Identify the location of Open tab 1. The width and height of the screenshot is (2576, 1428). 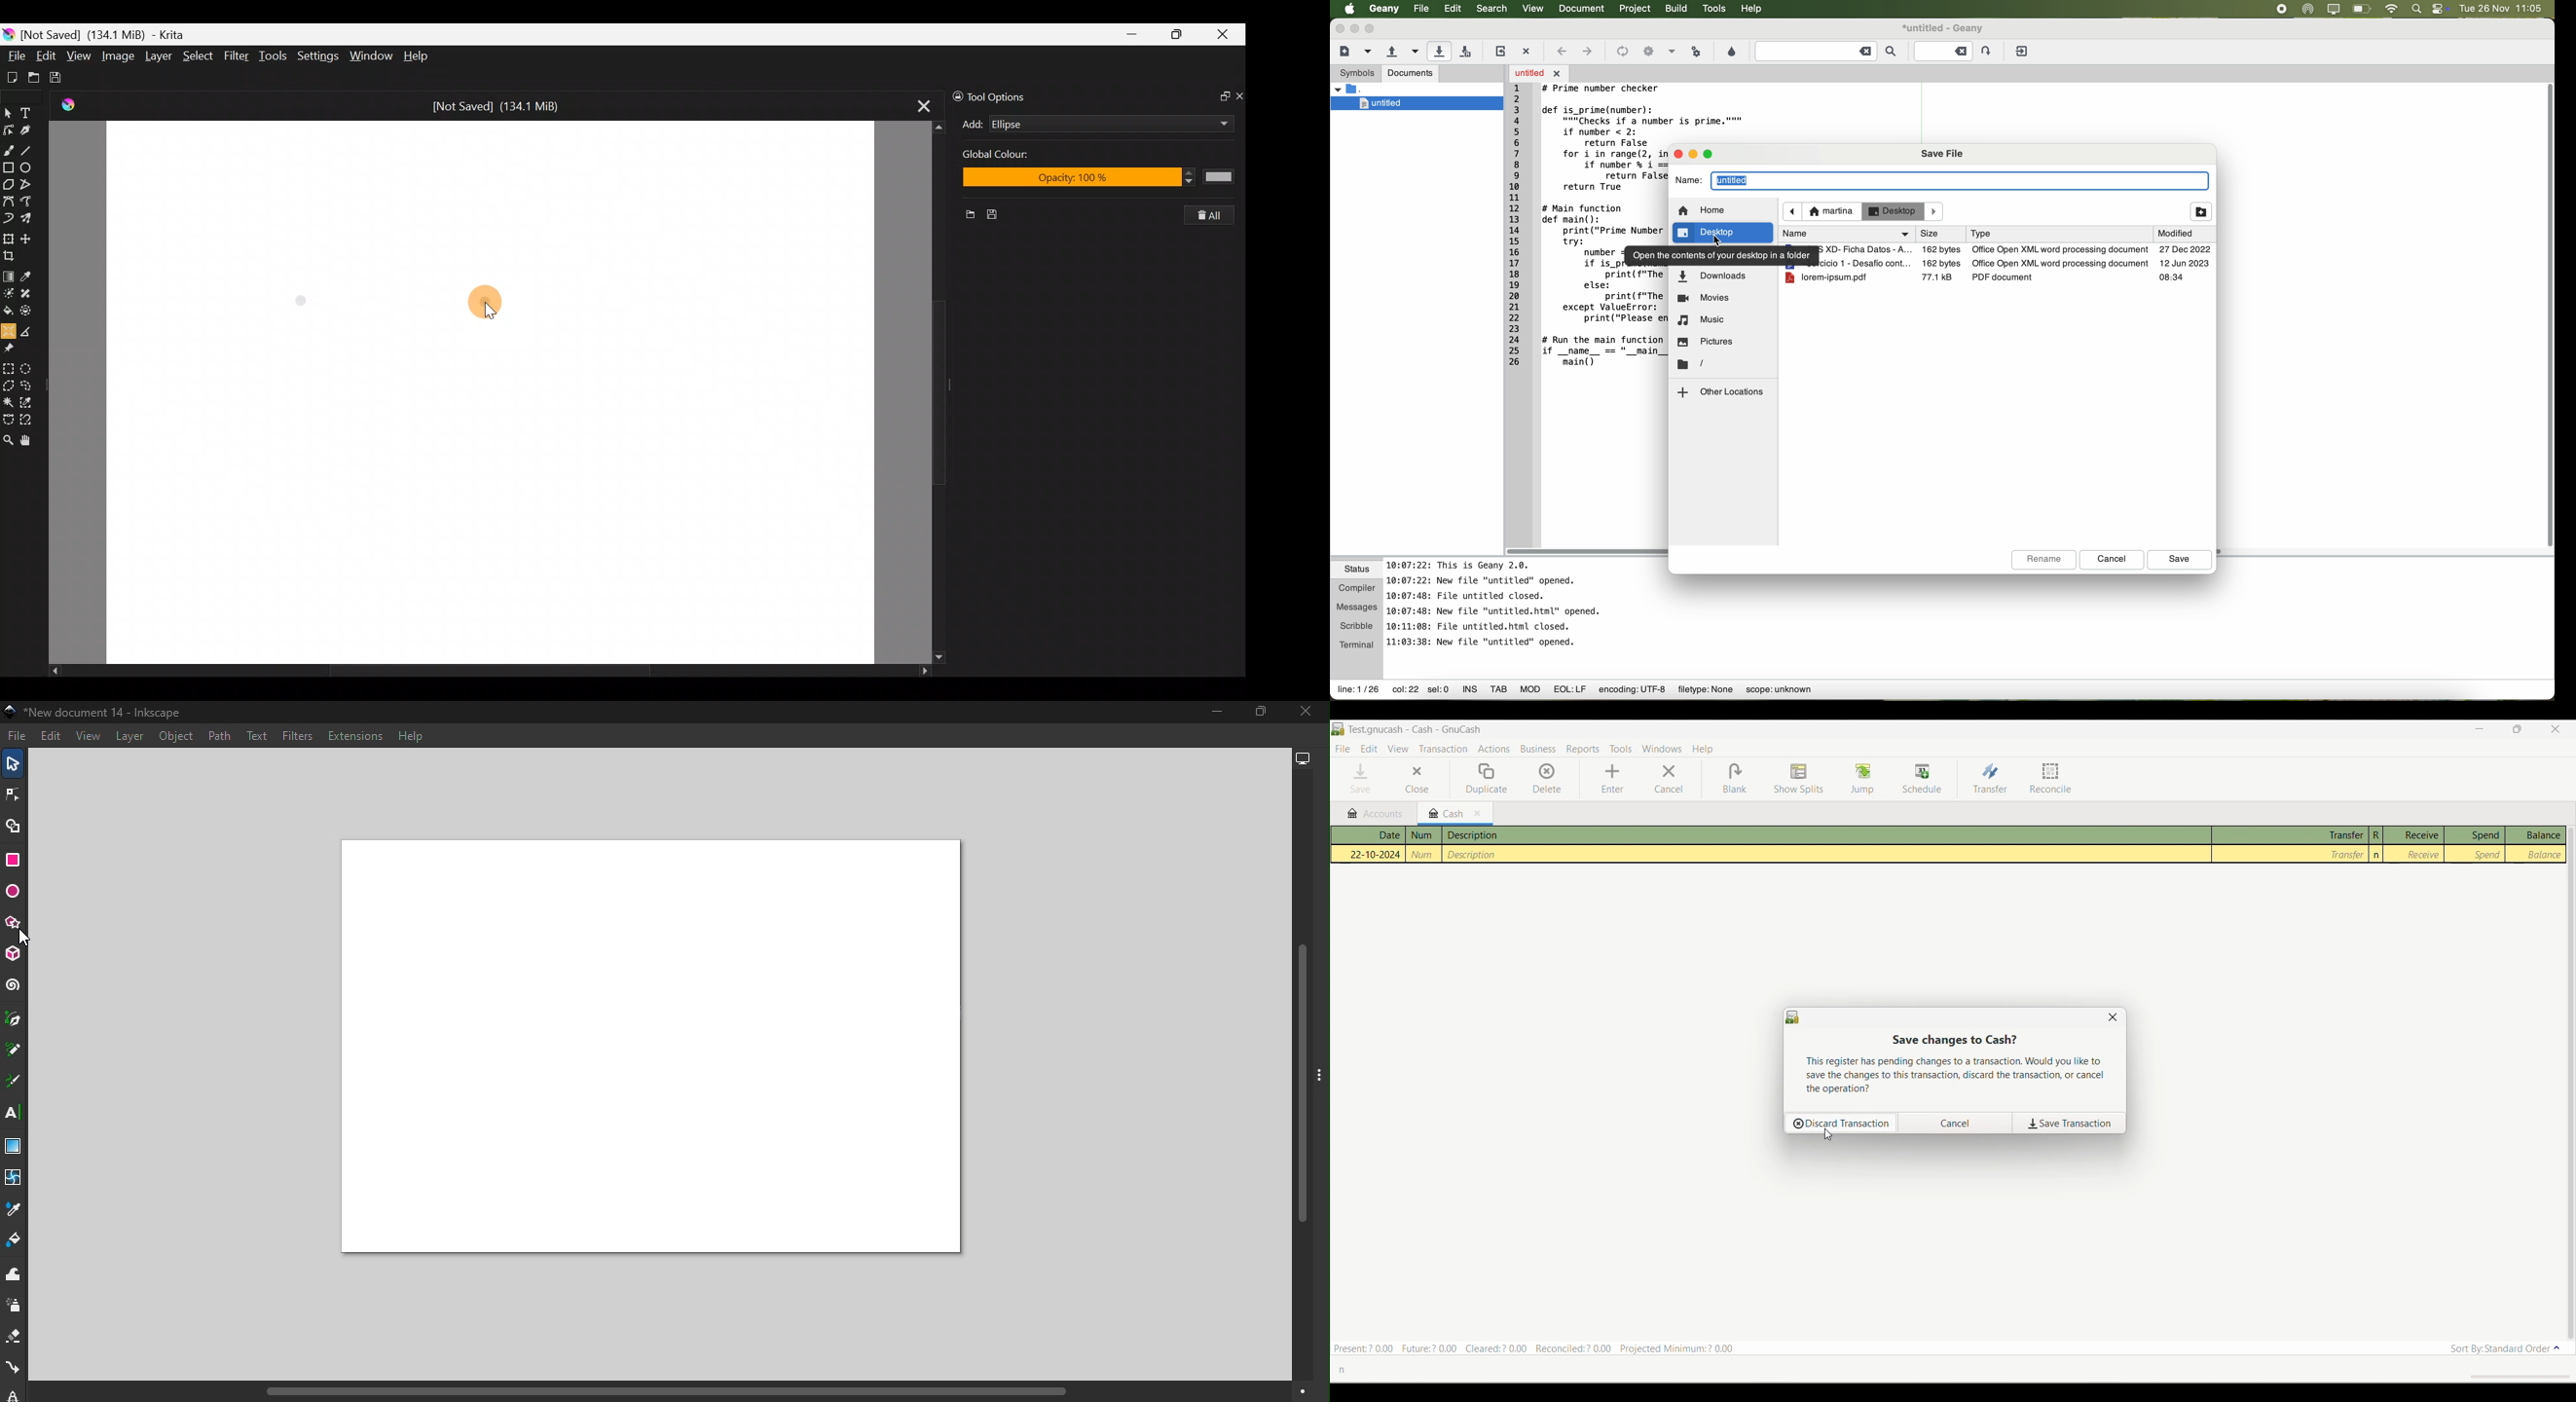
(1373, 813).